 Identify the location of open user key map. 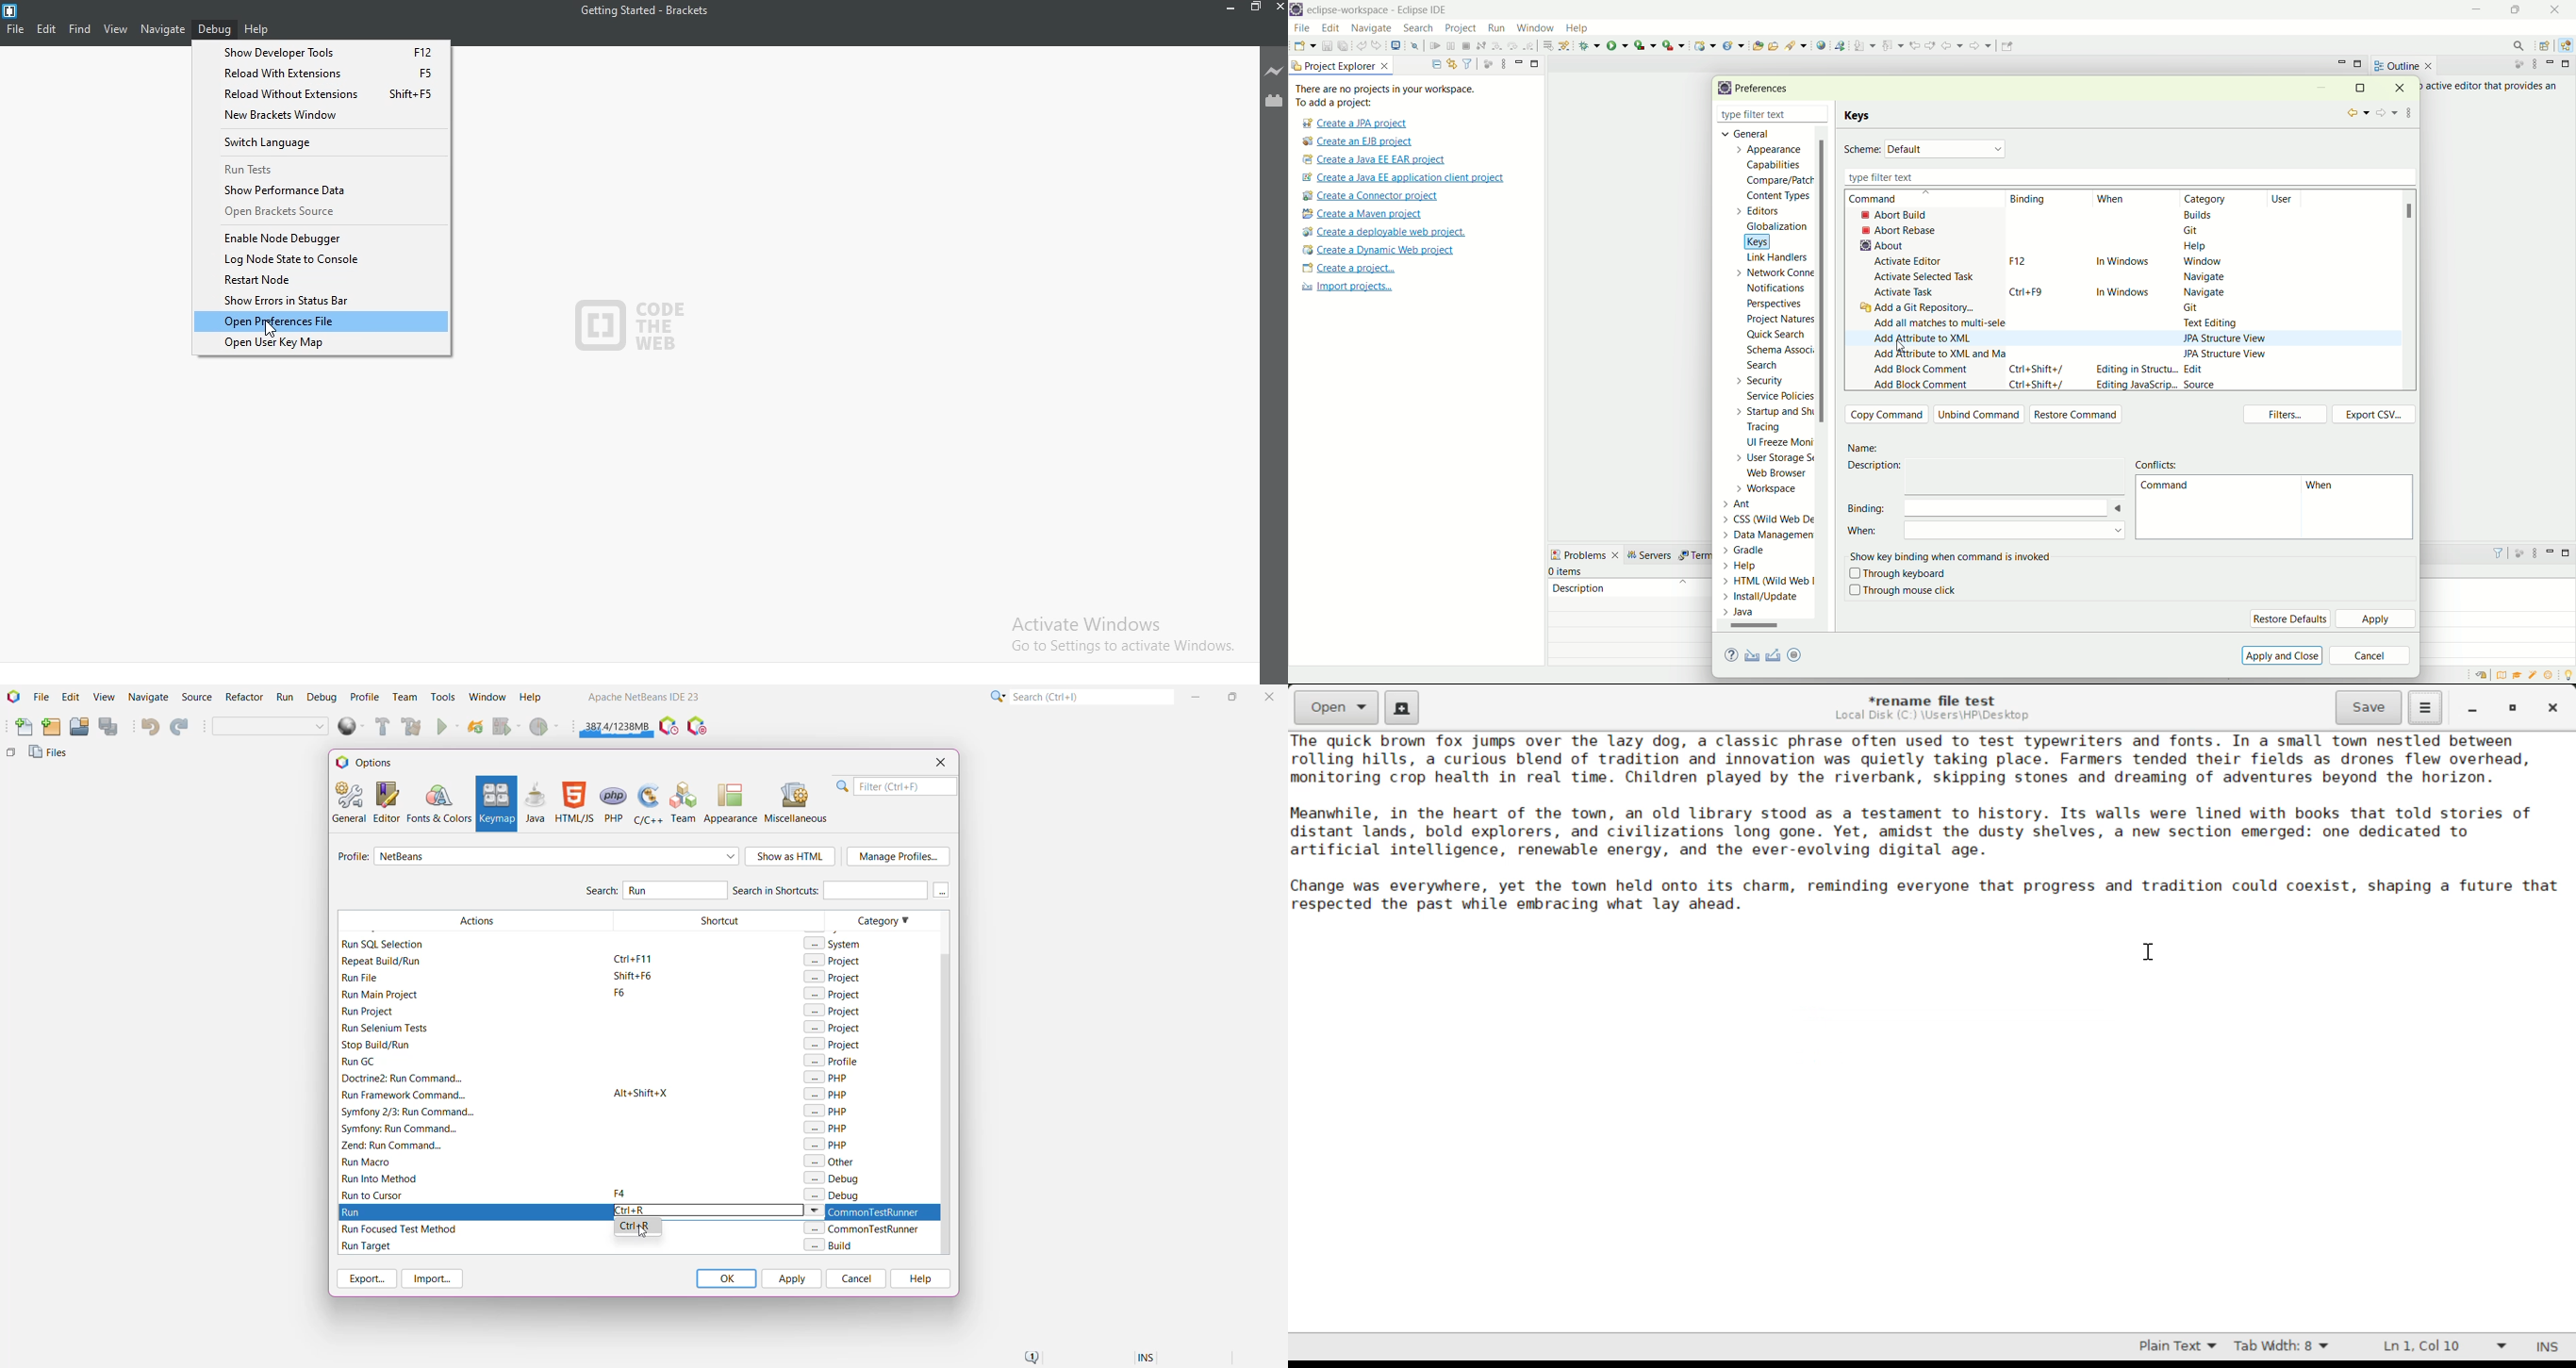
(324, 343).